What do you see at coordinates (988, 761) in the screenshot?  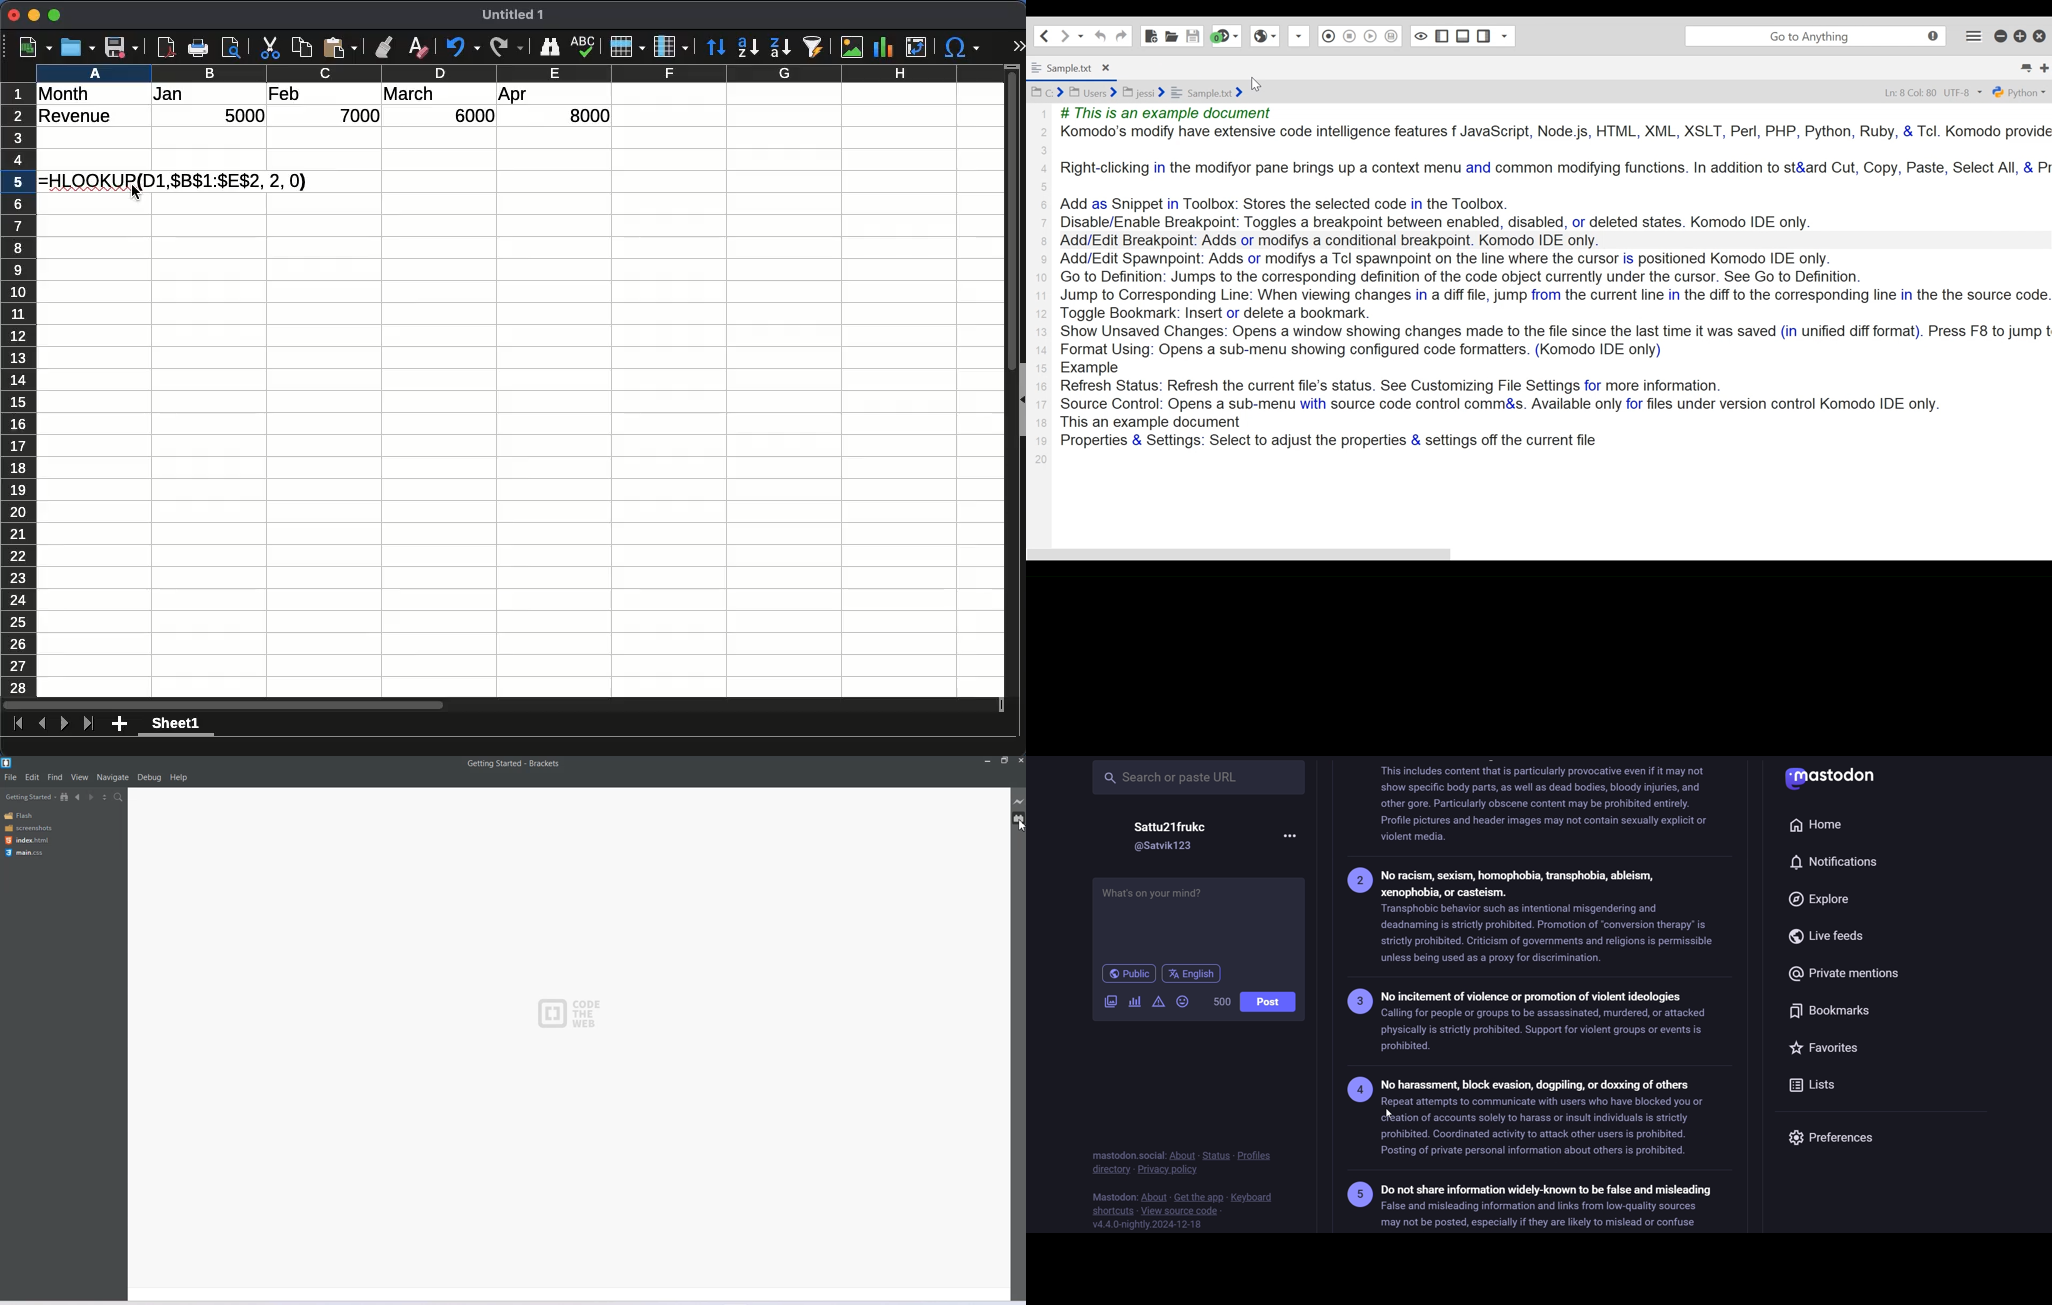 I see `Minimize` at bounding box center [988, 761].